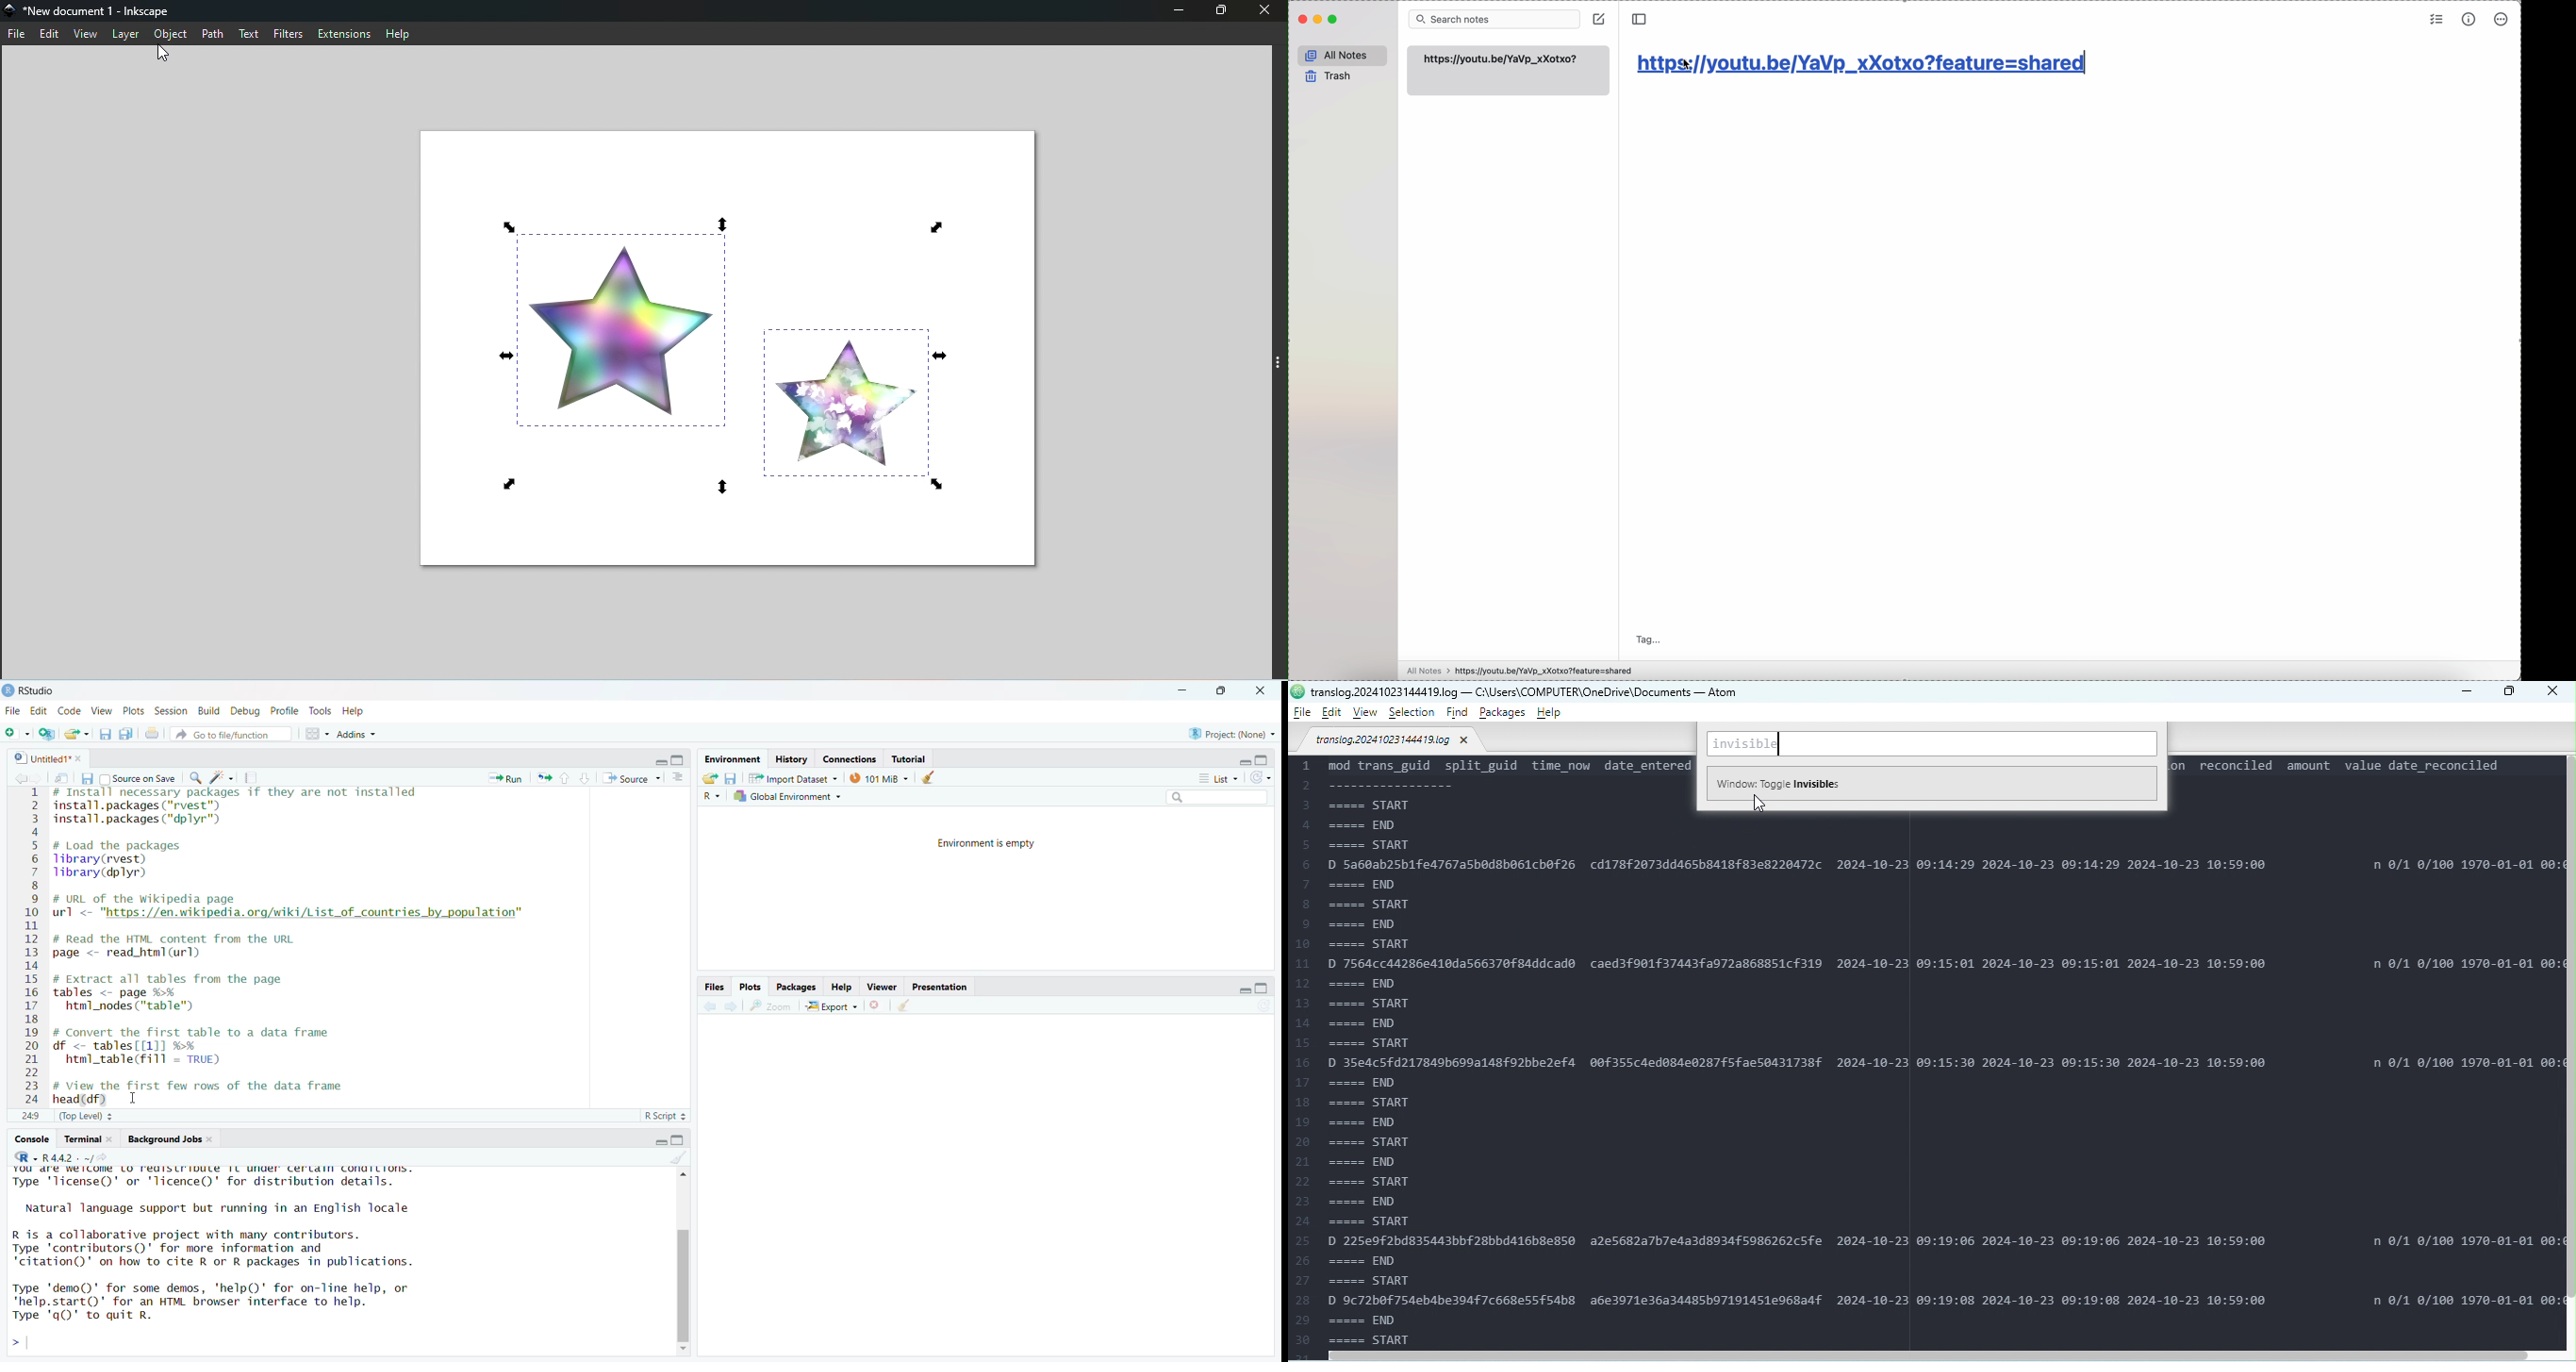 The image size is (2576, 1372). Describe the element at coordinates (69, 710) in the screenshot. I see `Code` at that location.